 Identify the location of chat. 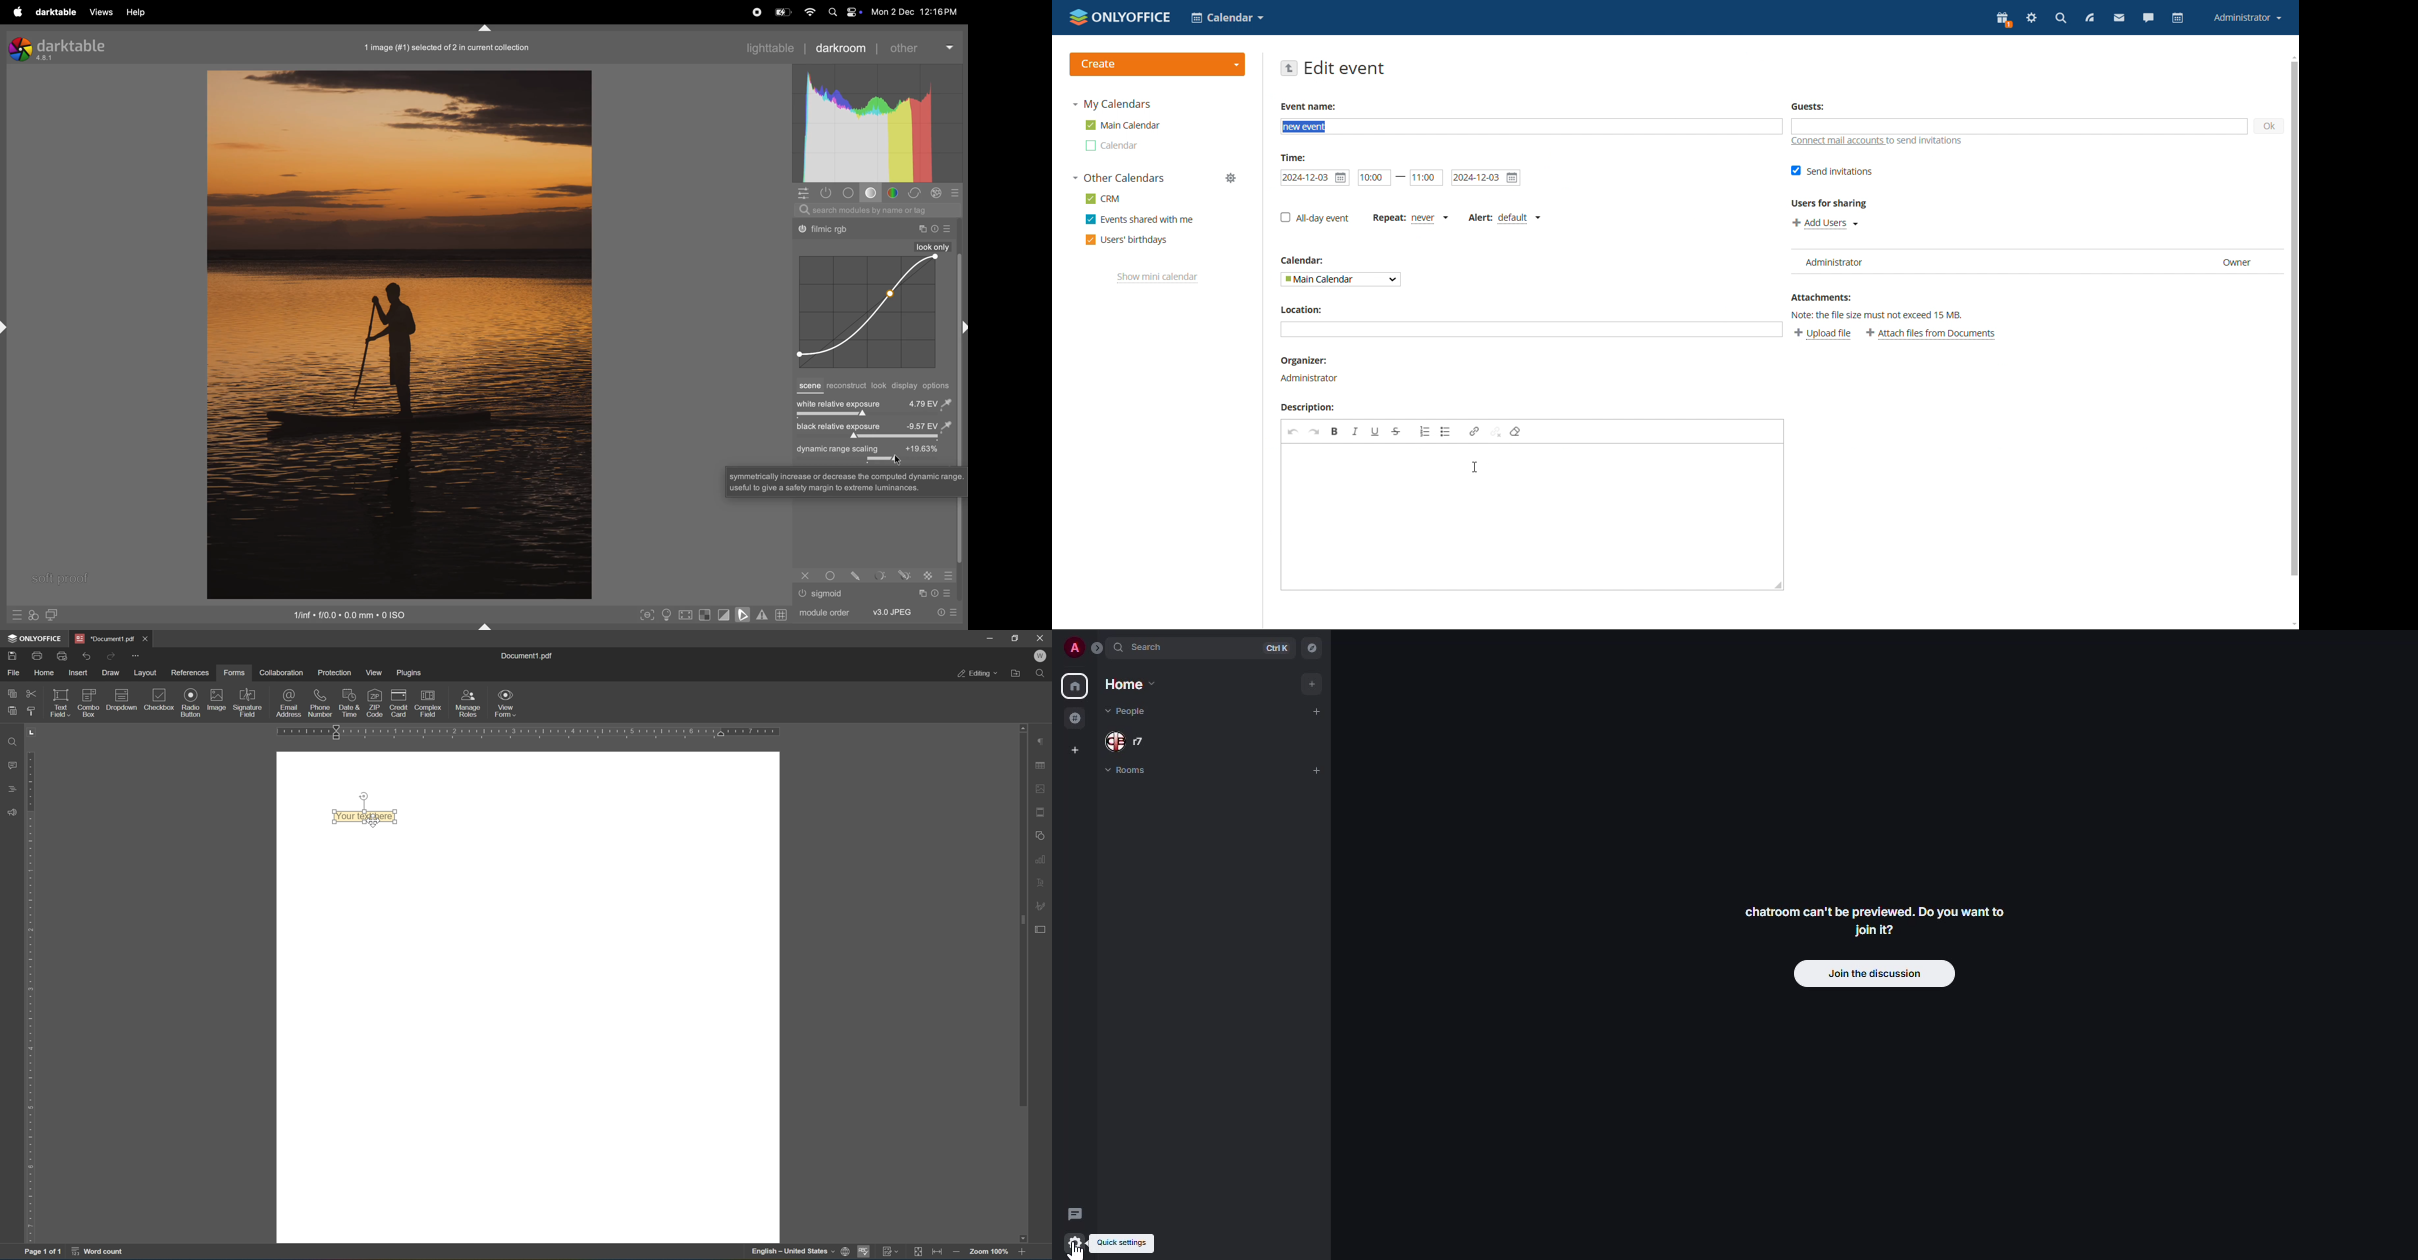
(2148, 18).